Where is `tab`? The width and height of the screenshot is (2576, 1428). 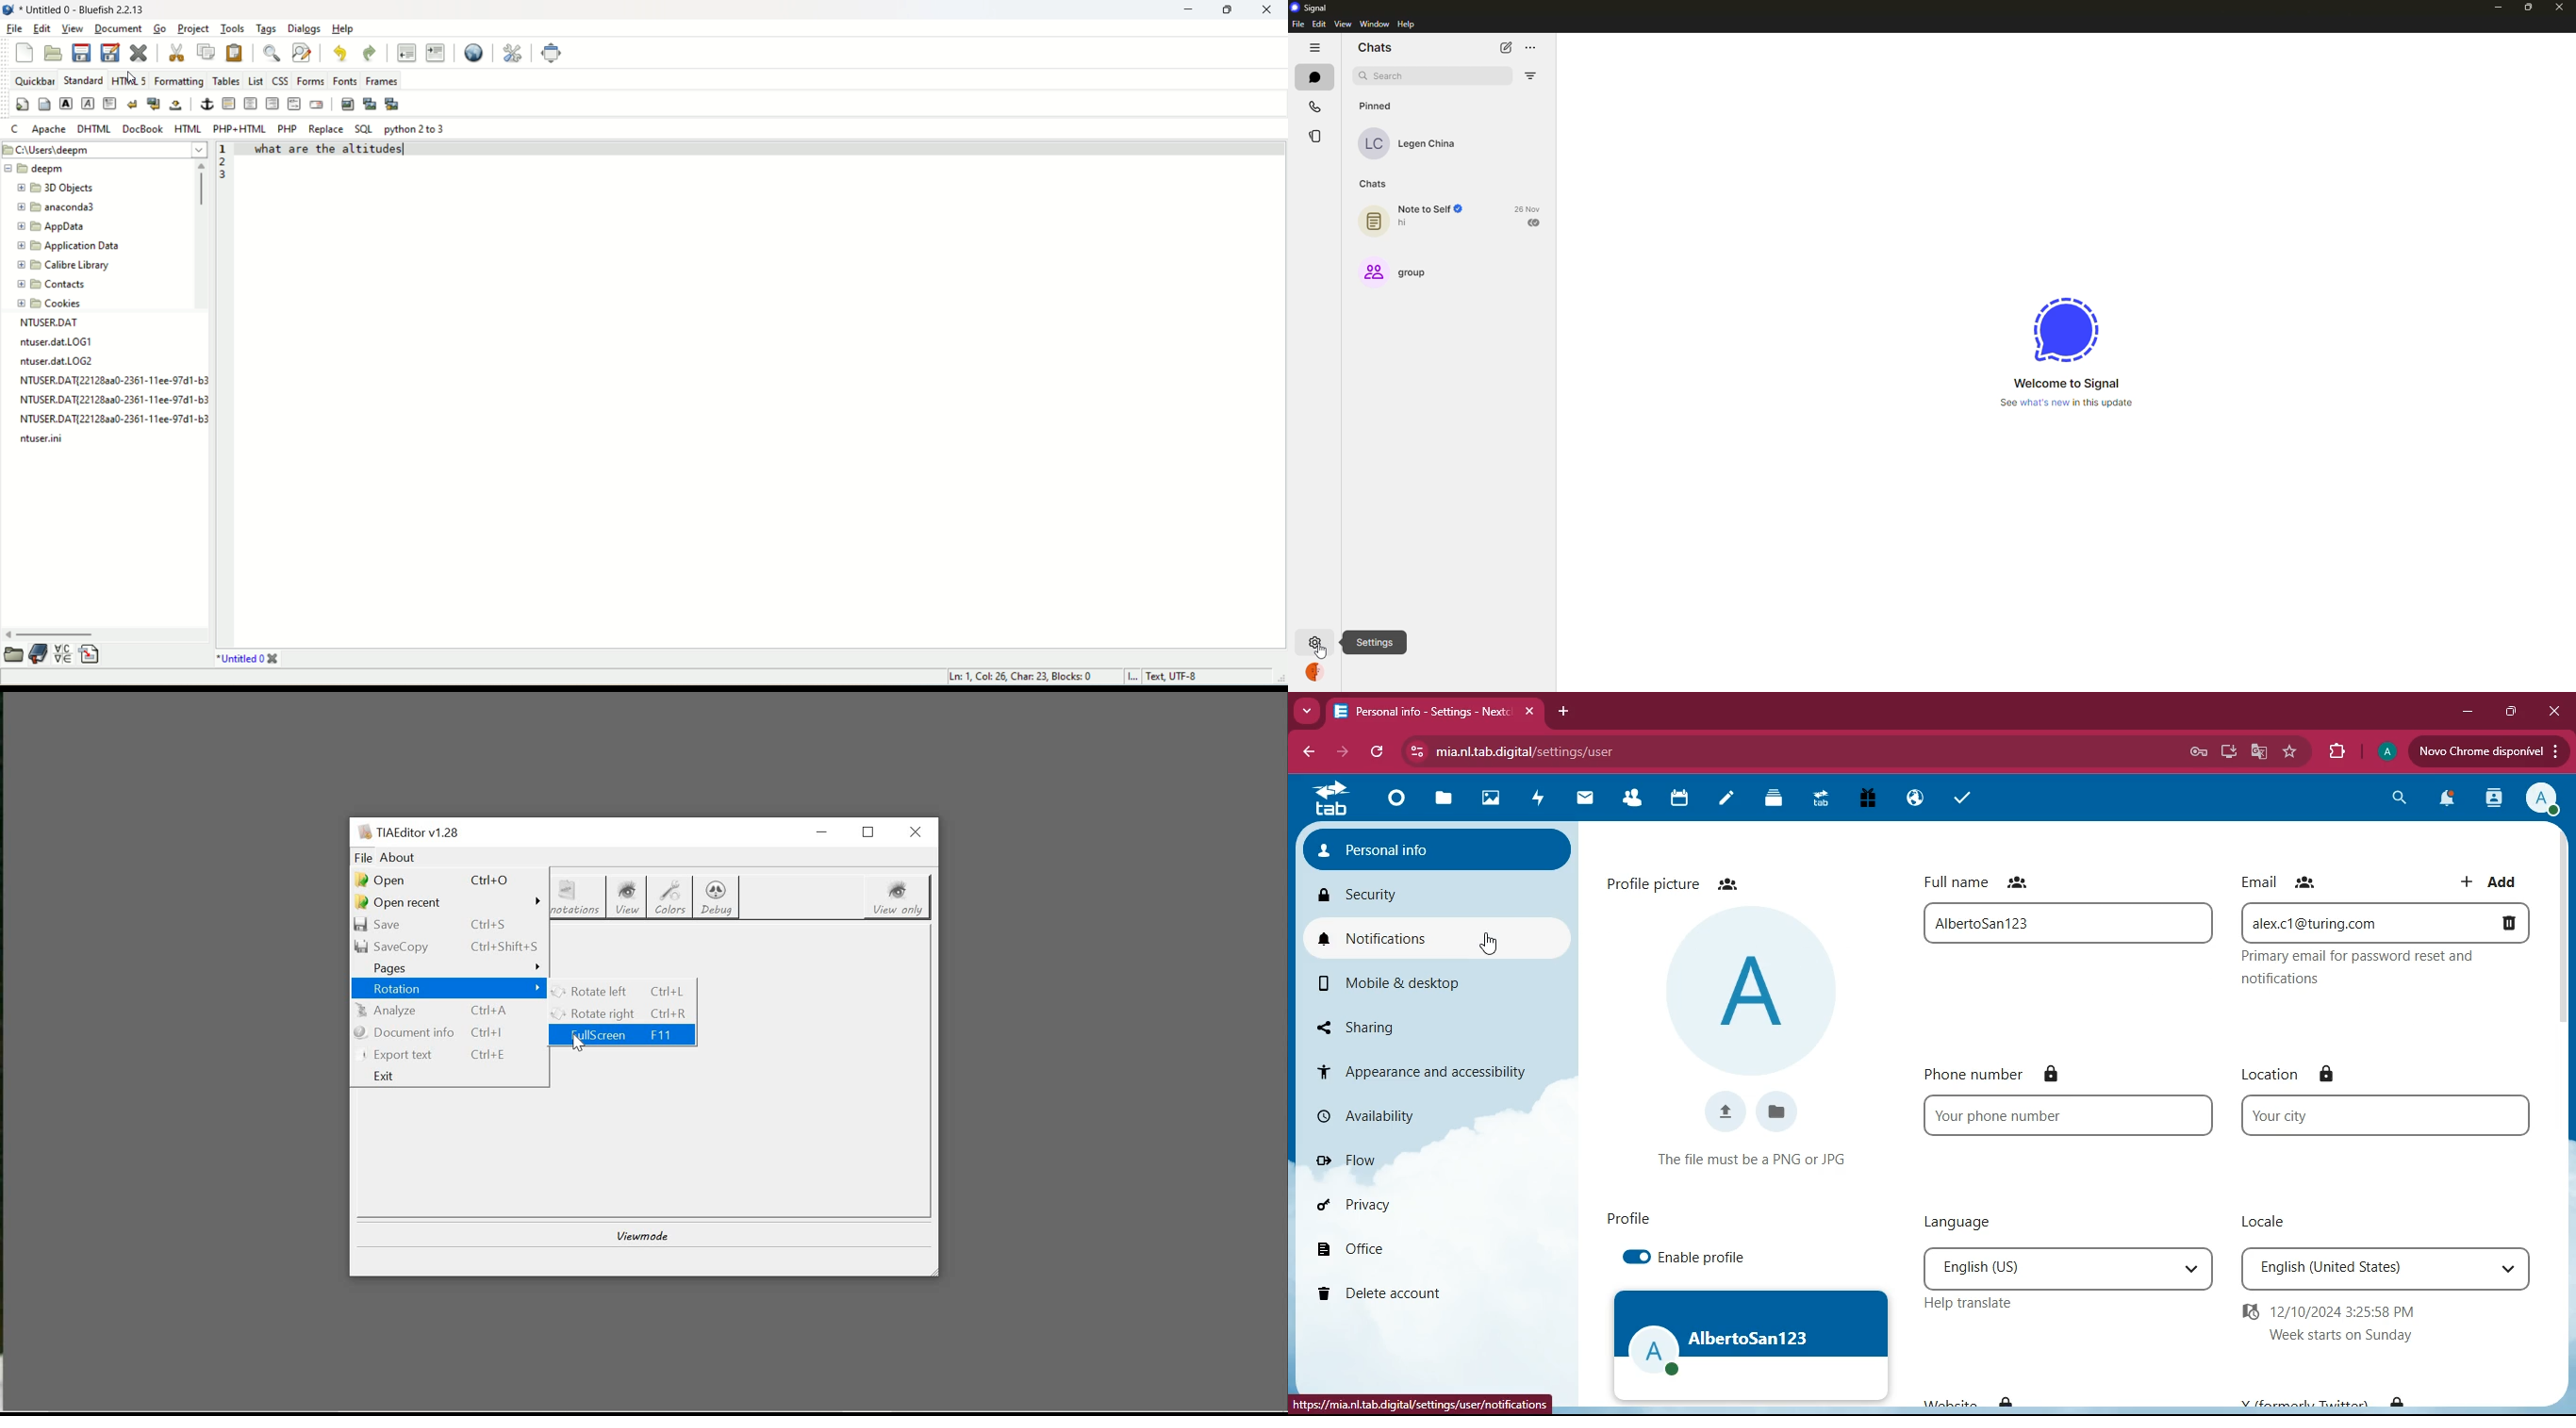
tab is located at coordinates (1825, 799).